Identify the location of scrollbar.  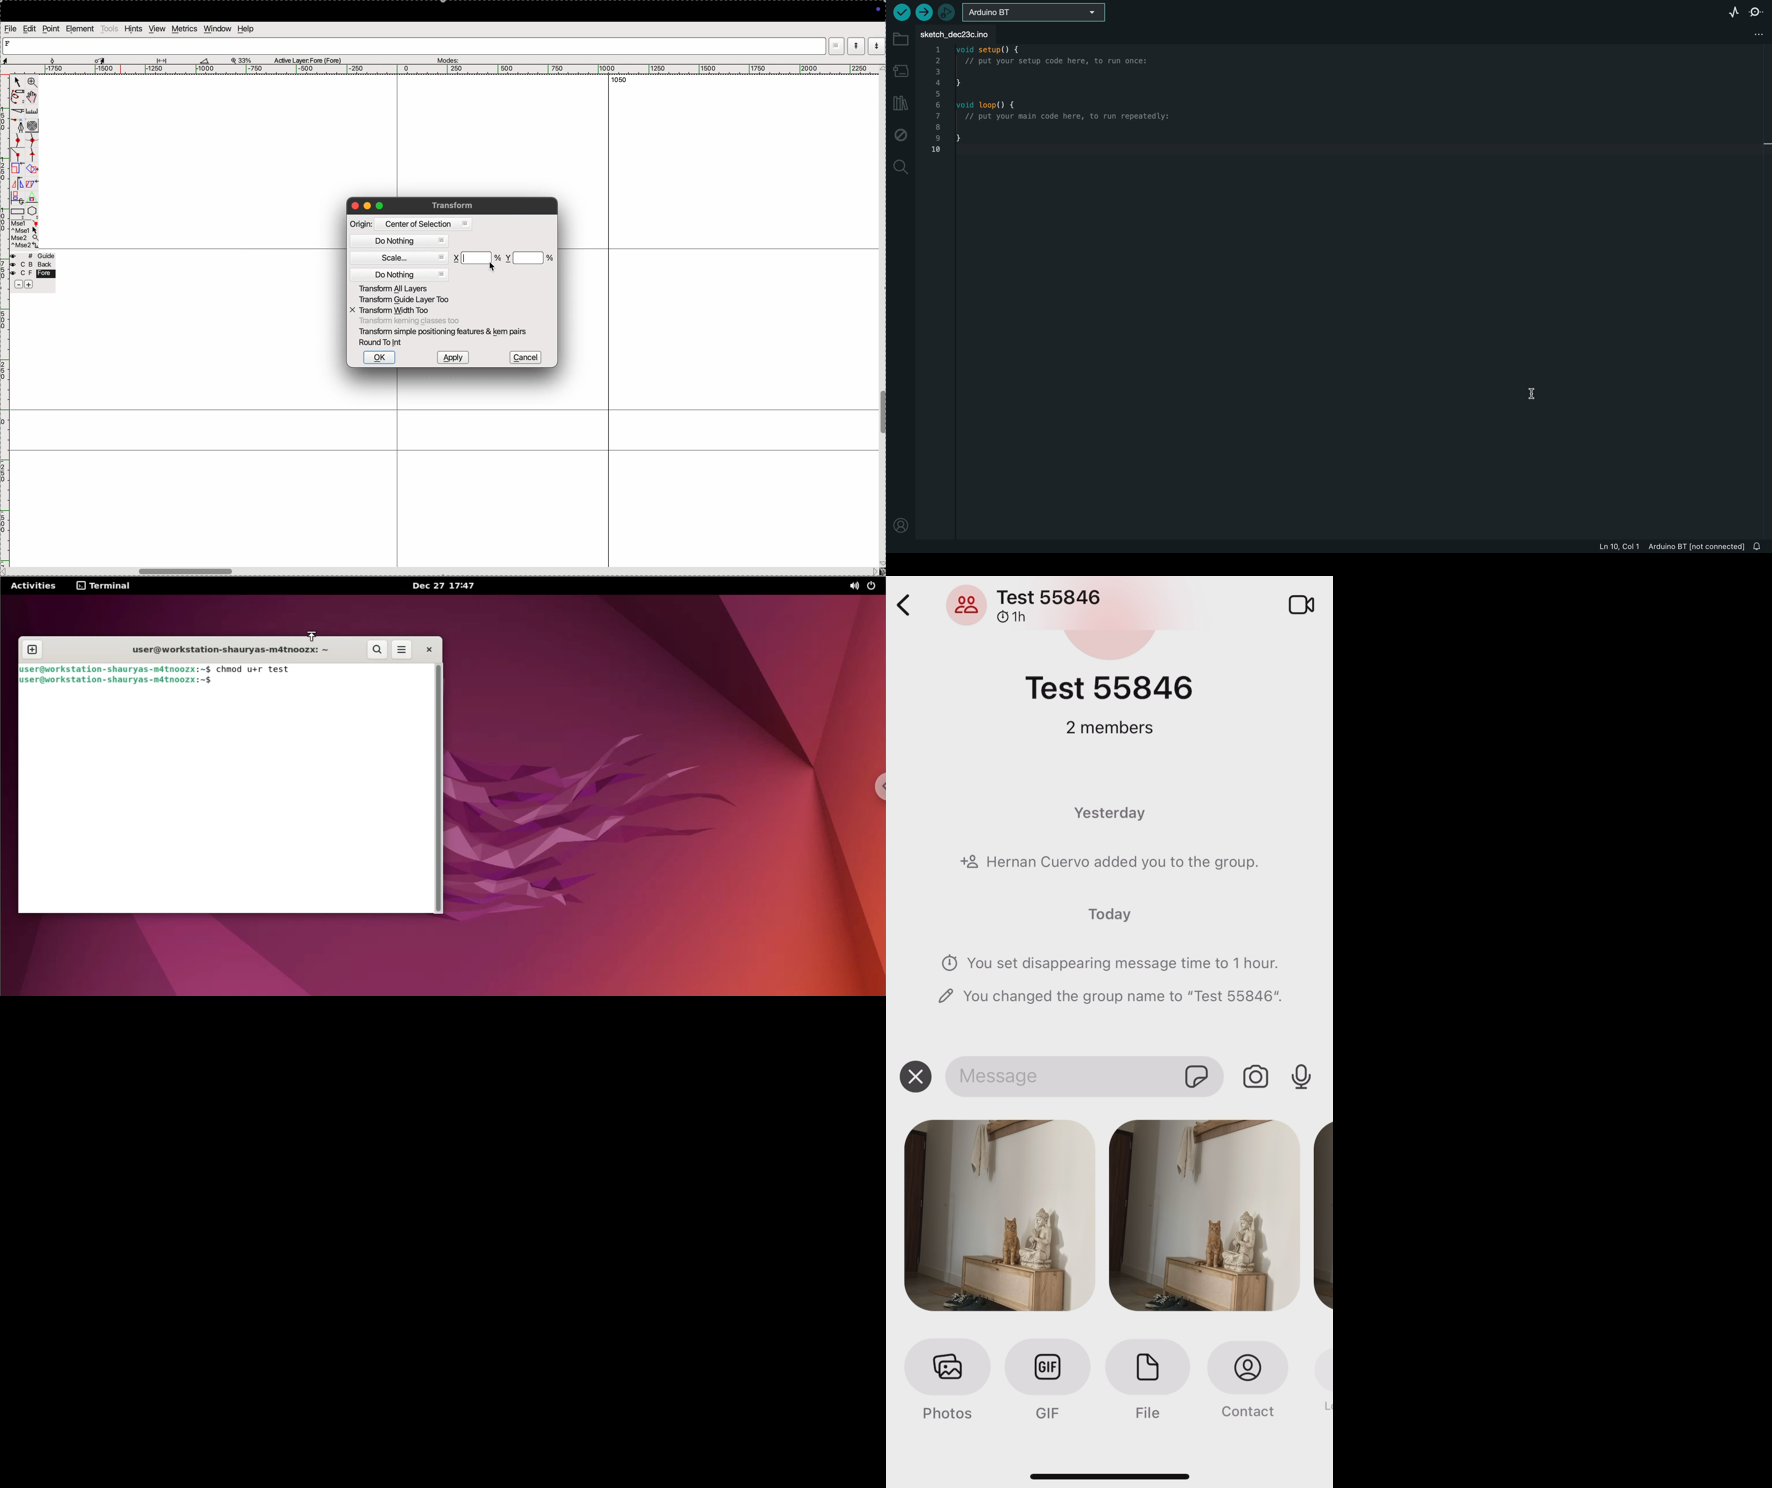
(440, 789).